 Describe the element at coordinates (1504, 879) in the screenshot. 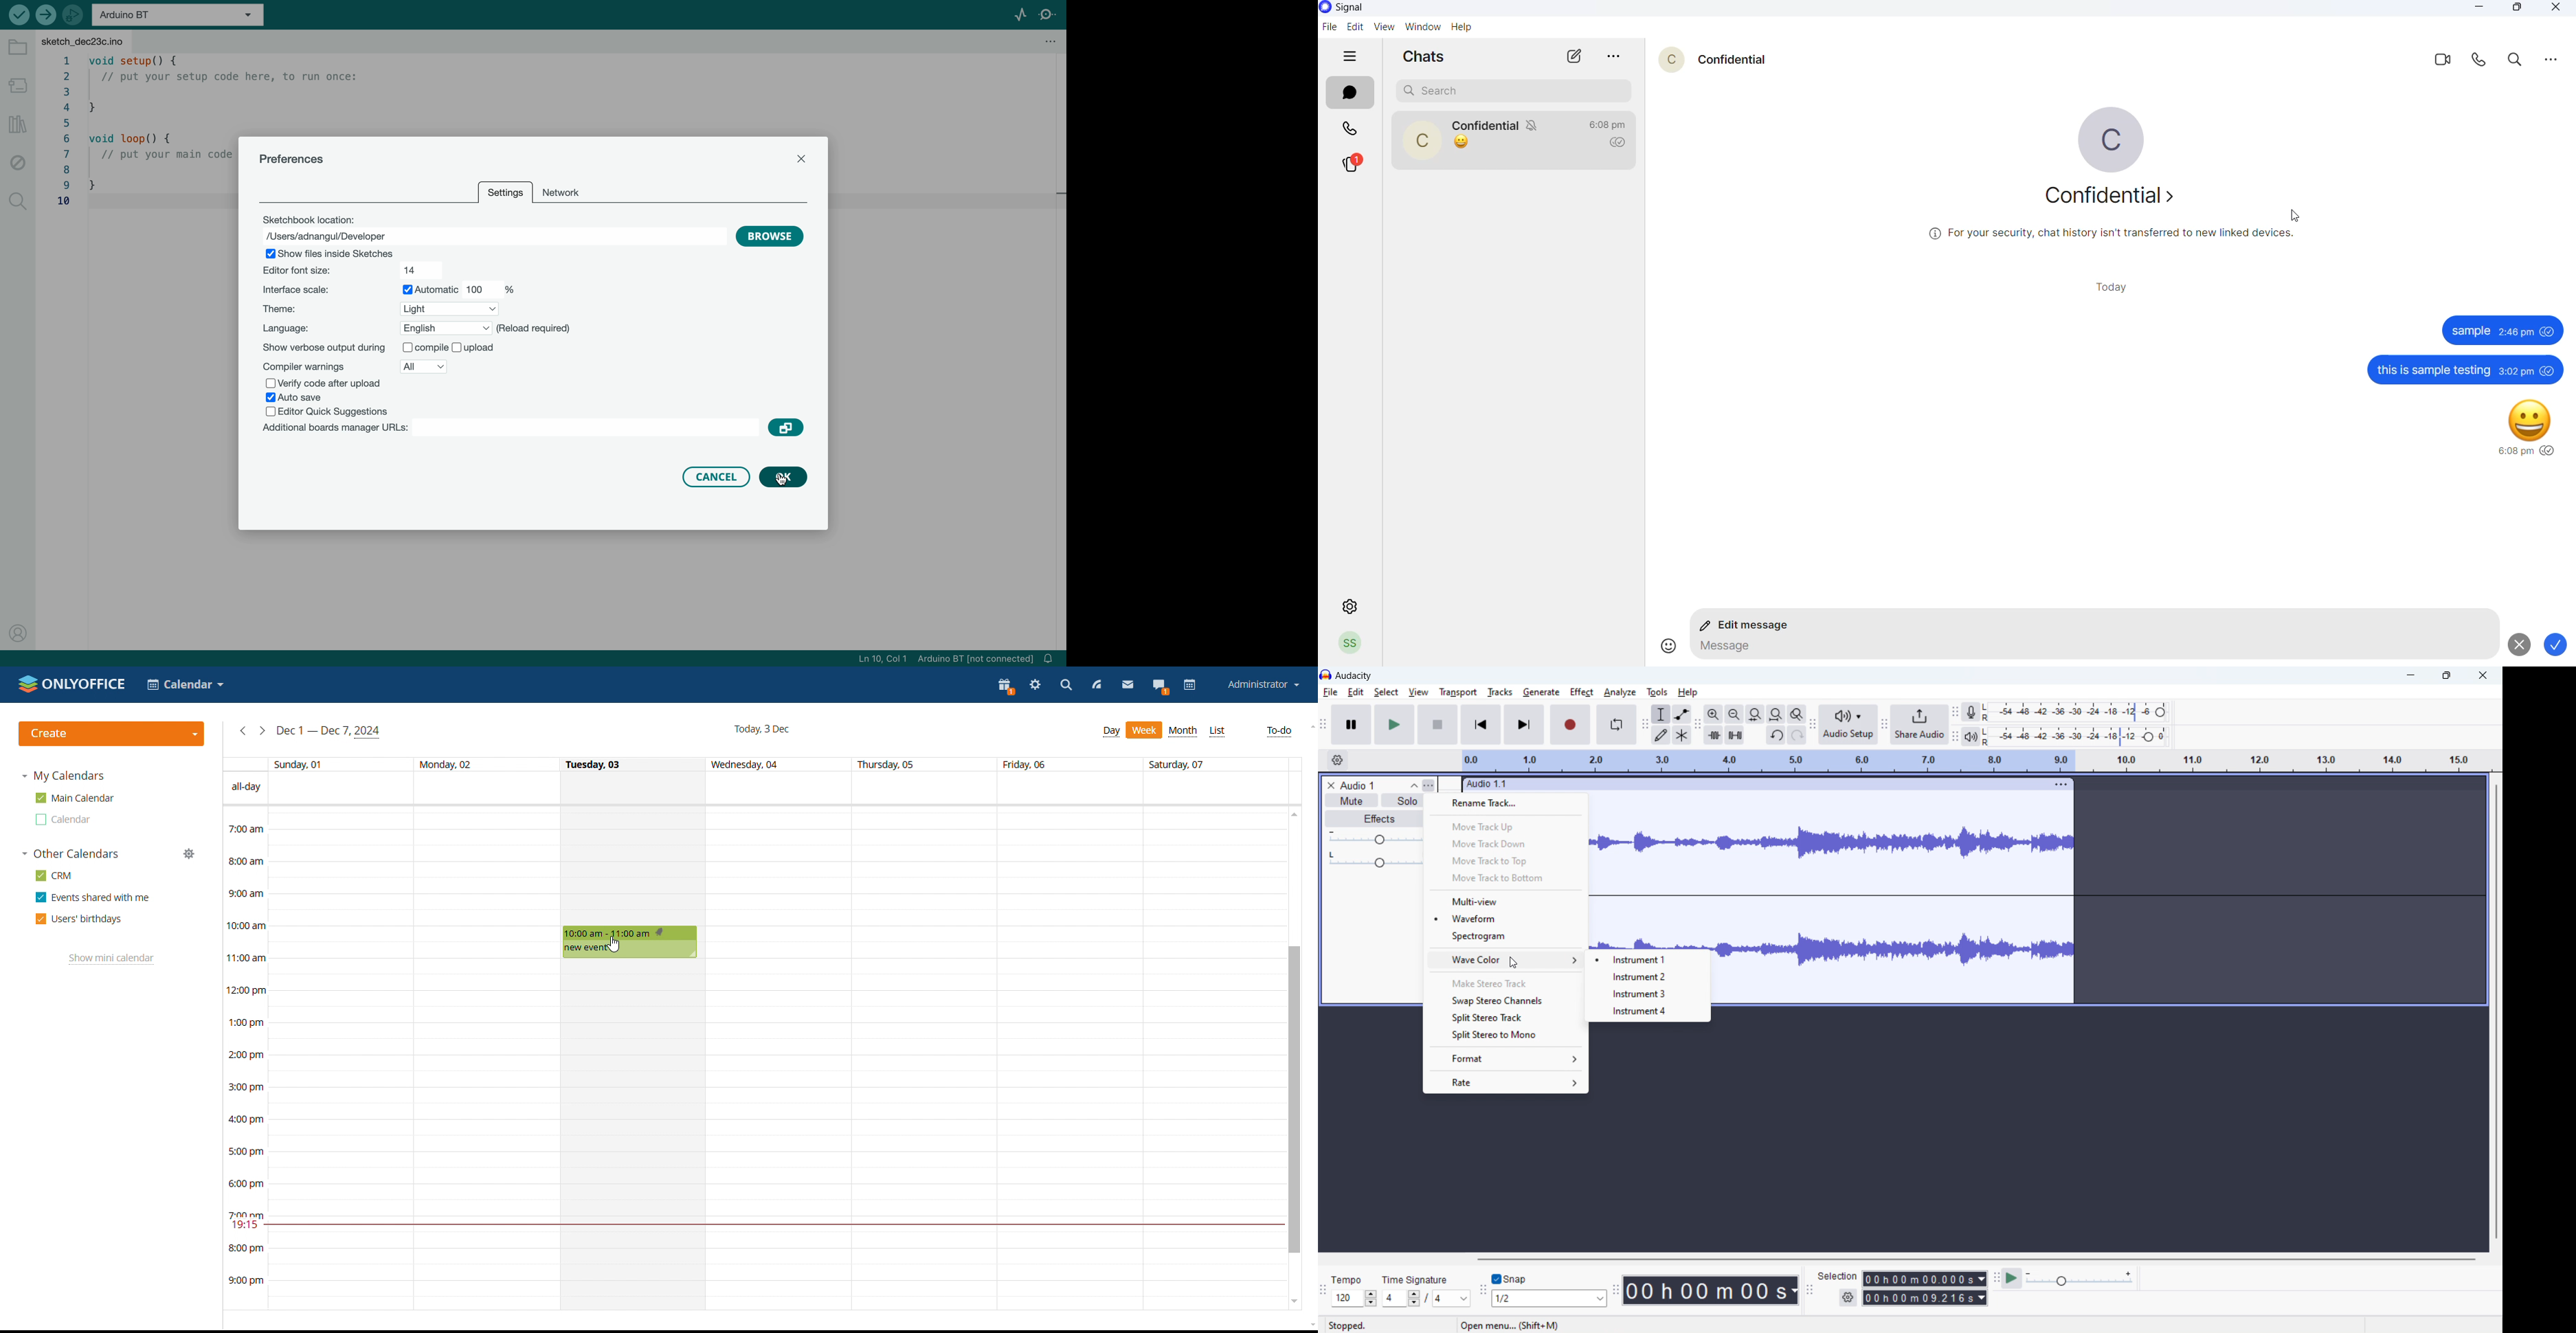

I see `move track to bottom` at that location.